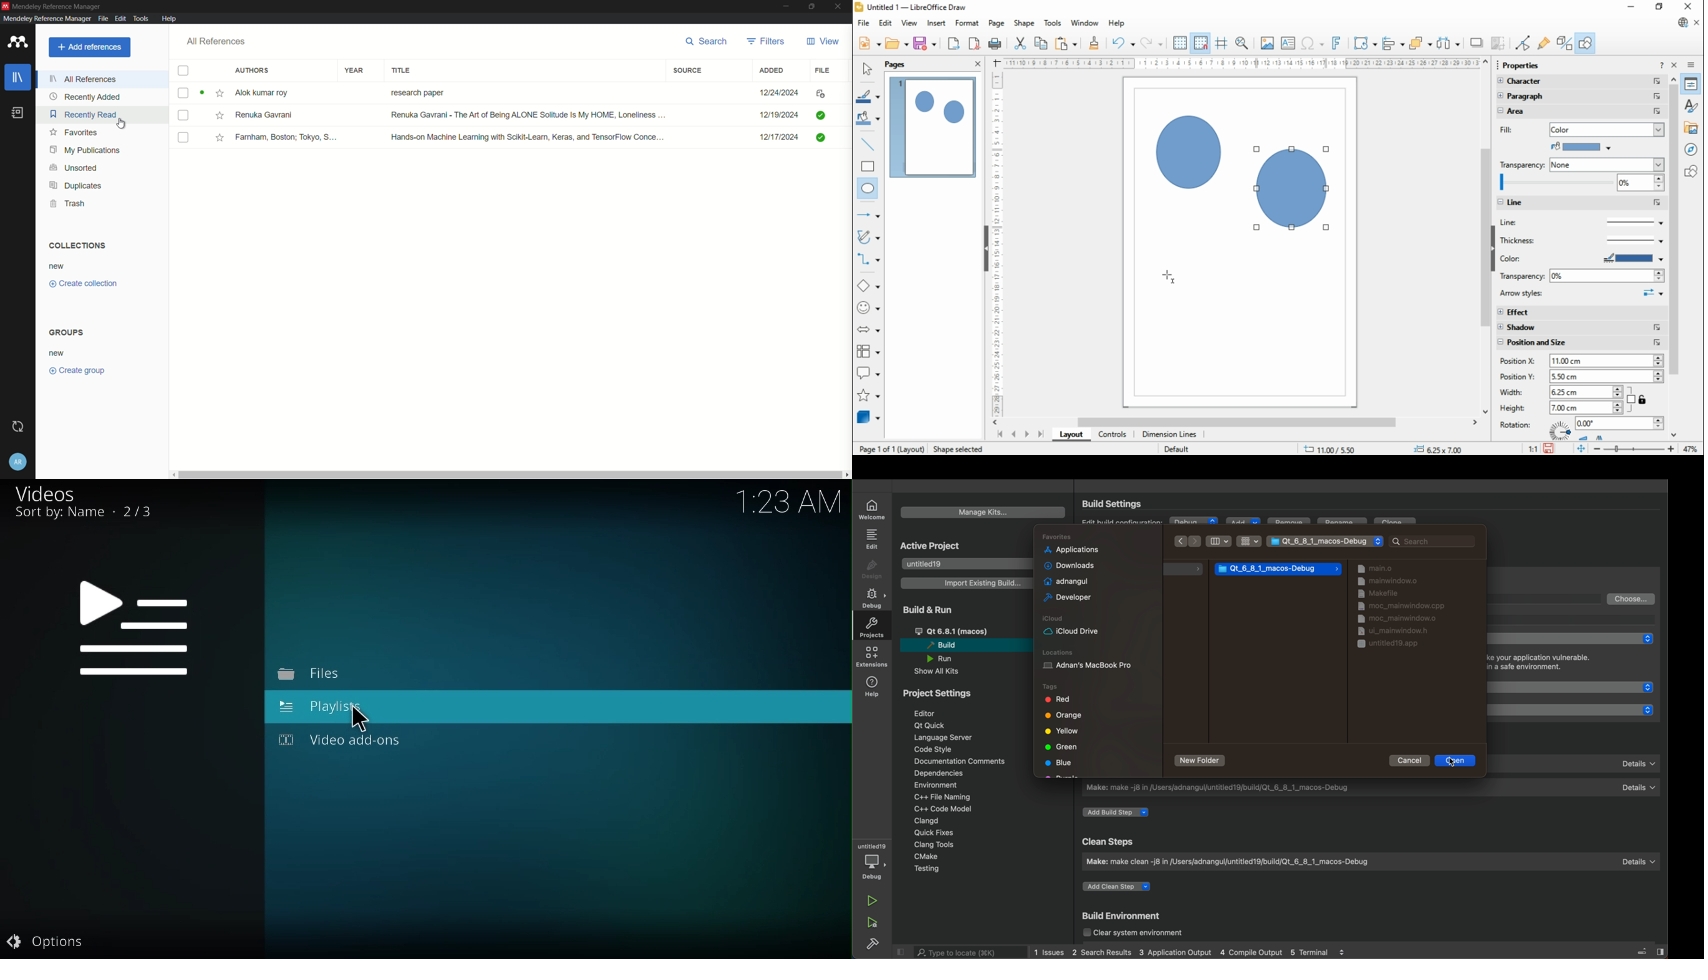 This screenshot has width=1708, height=980. I want to click on Hide, so click(986, 250).